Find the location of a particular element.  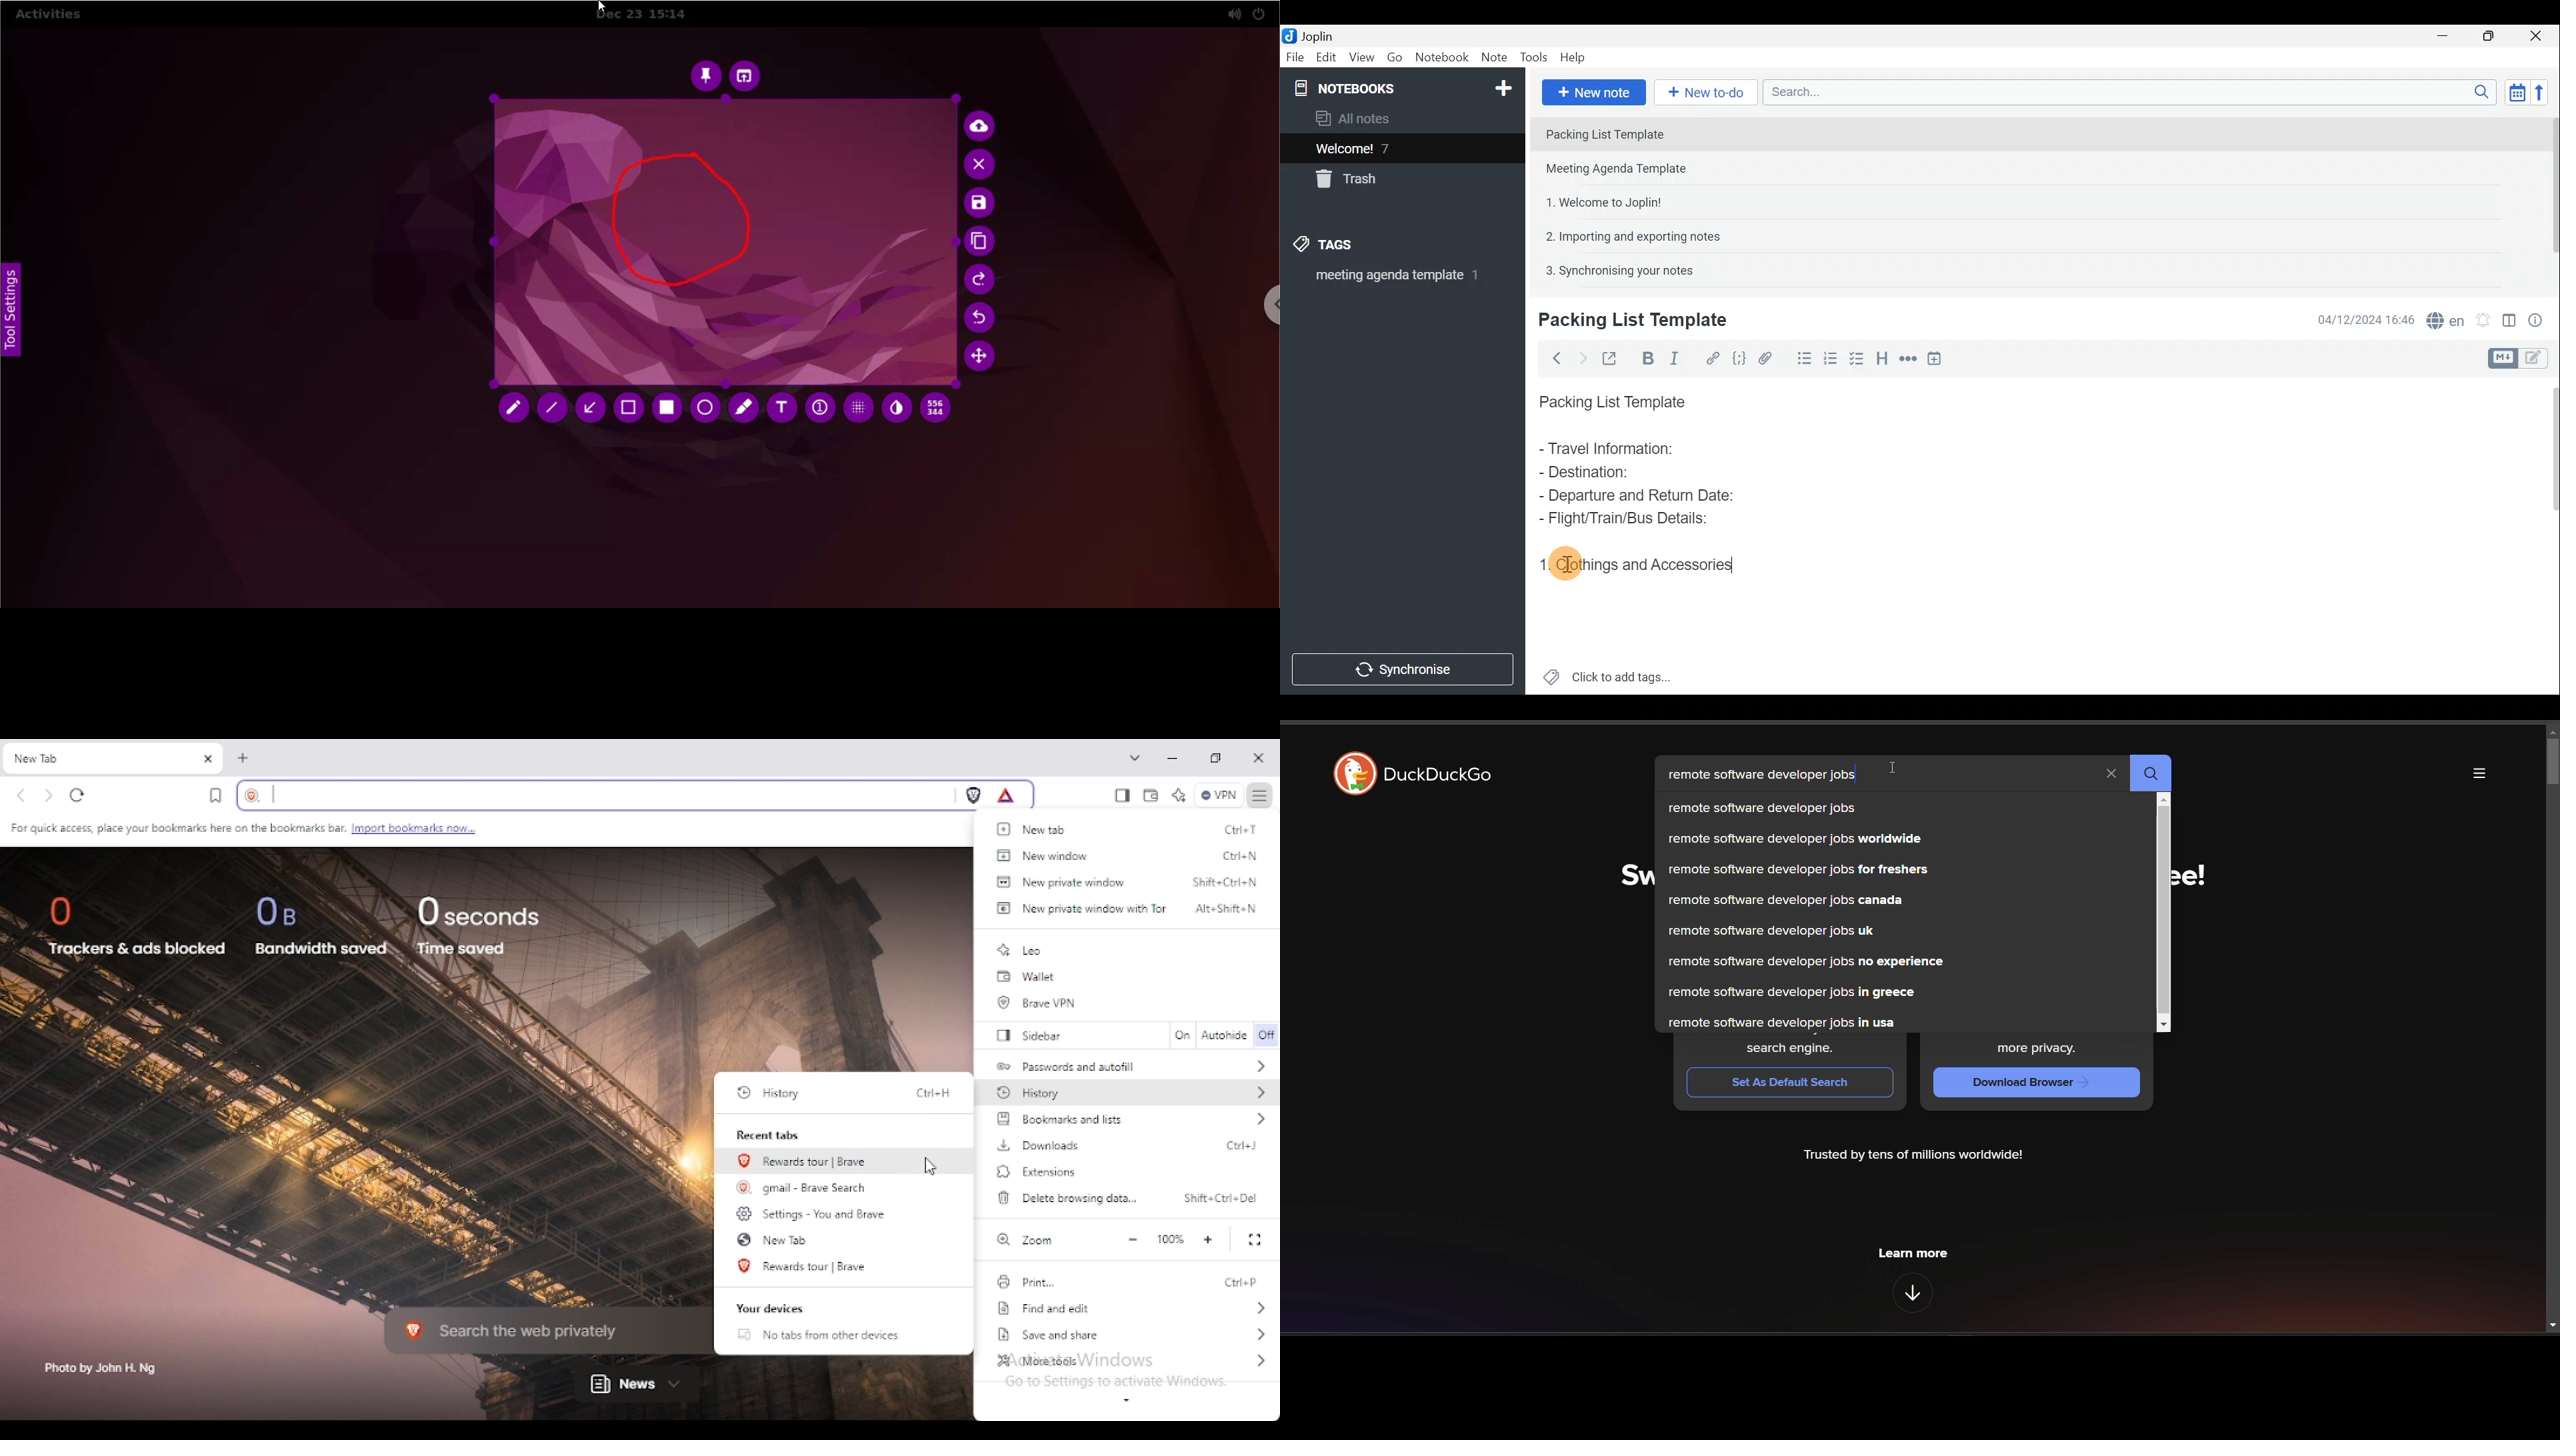

Close is located at coordinates (2540, 35).